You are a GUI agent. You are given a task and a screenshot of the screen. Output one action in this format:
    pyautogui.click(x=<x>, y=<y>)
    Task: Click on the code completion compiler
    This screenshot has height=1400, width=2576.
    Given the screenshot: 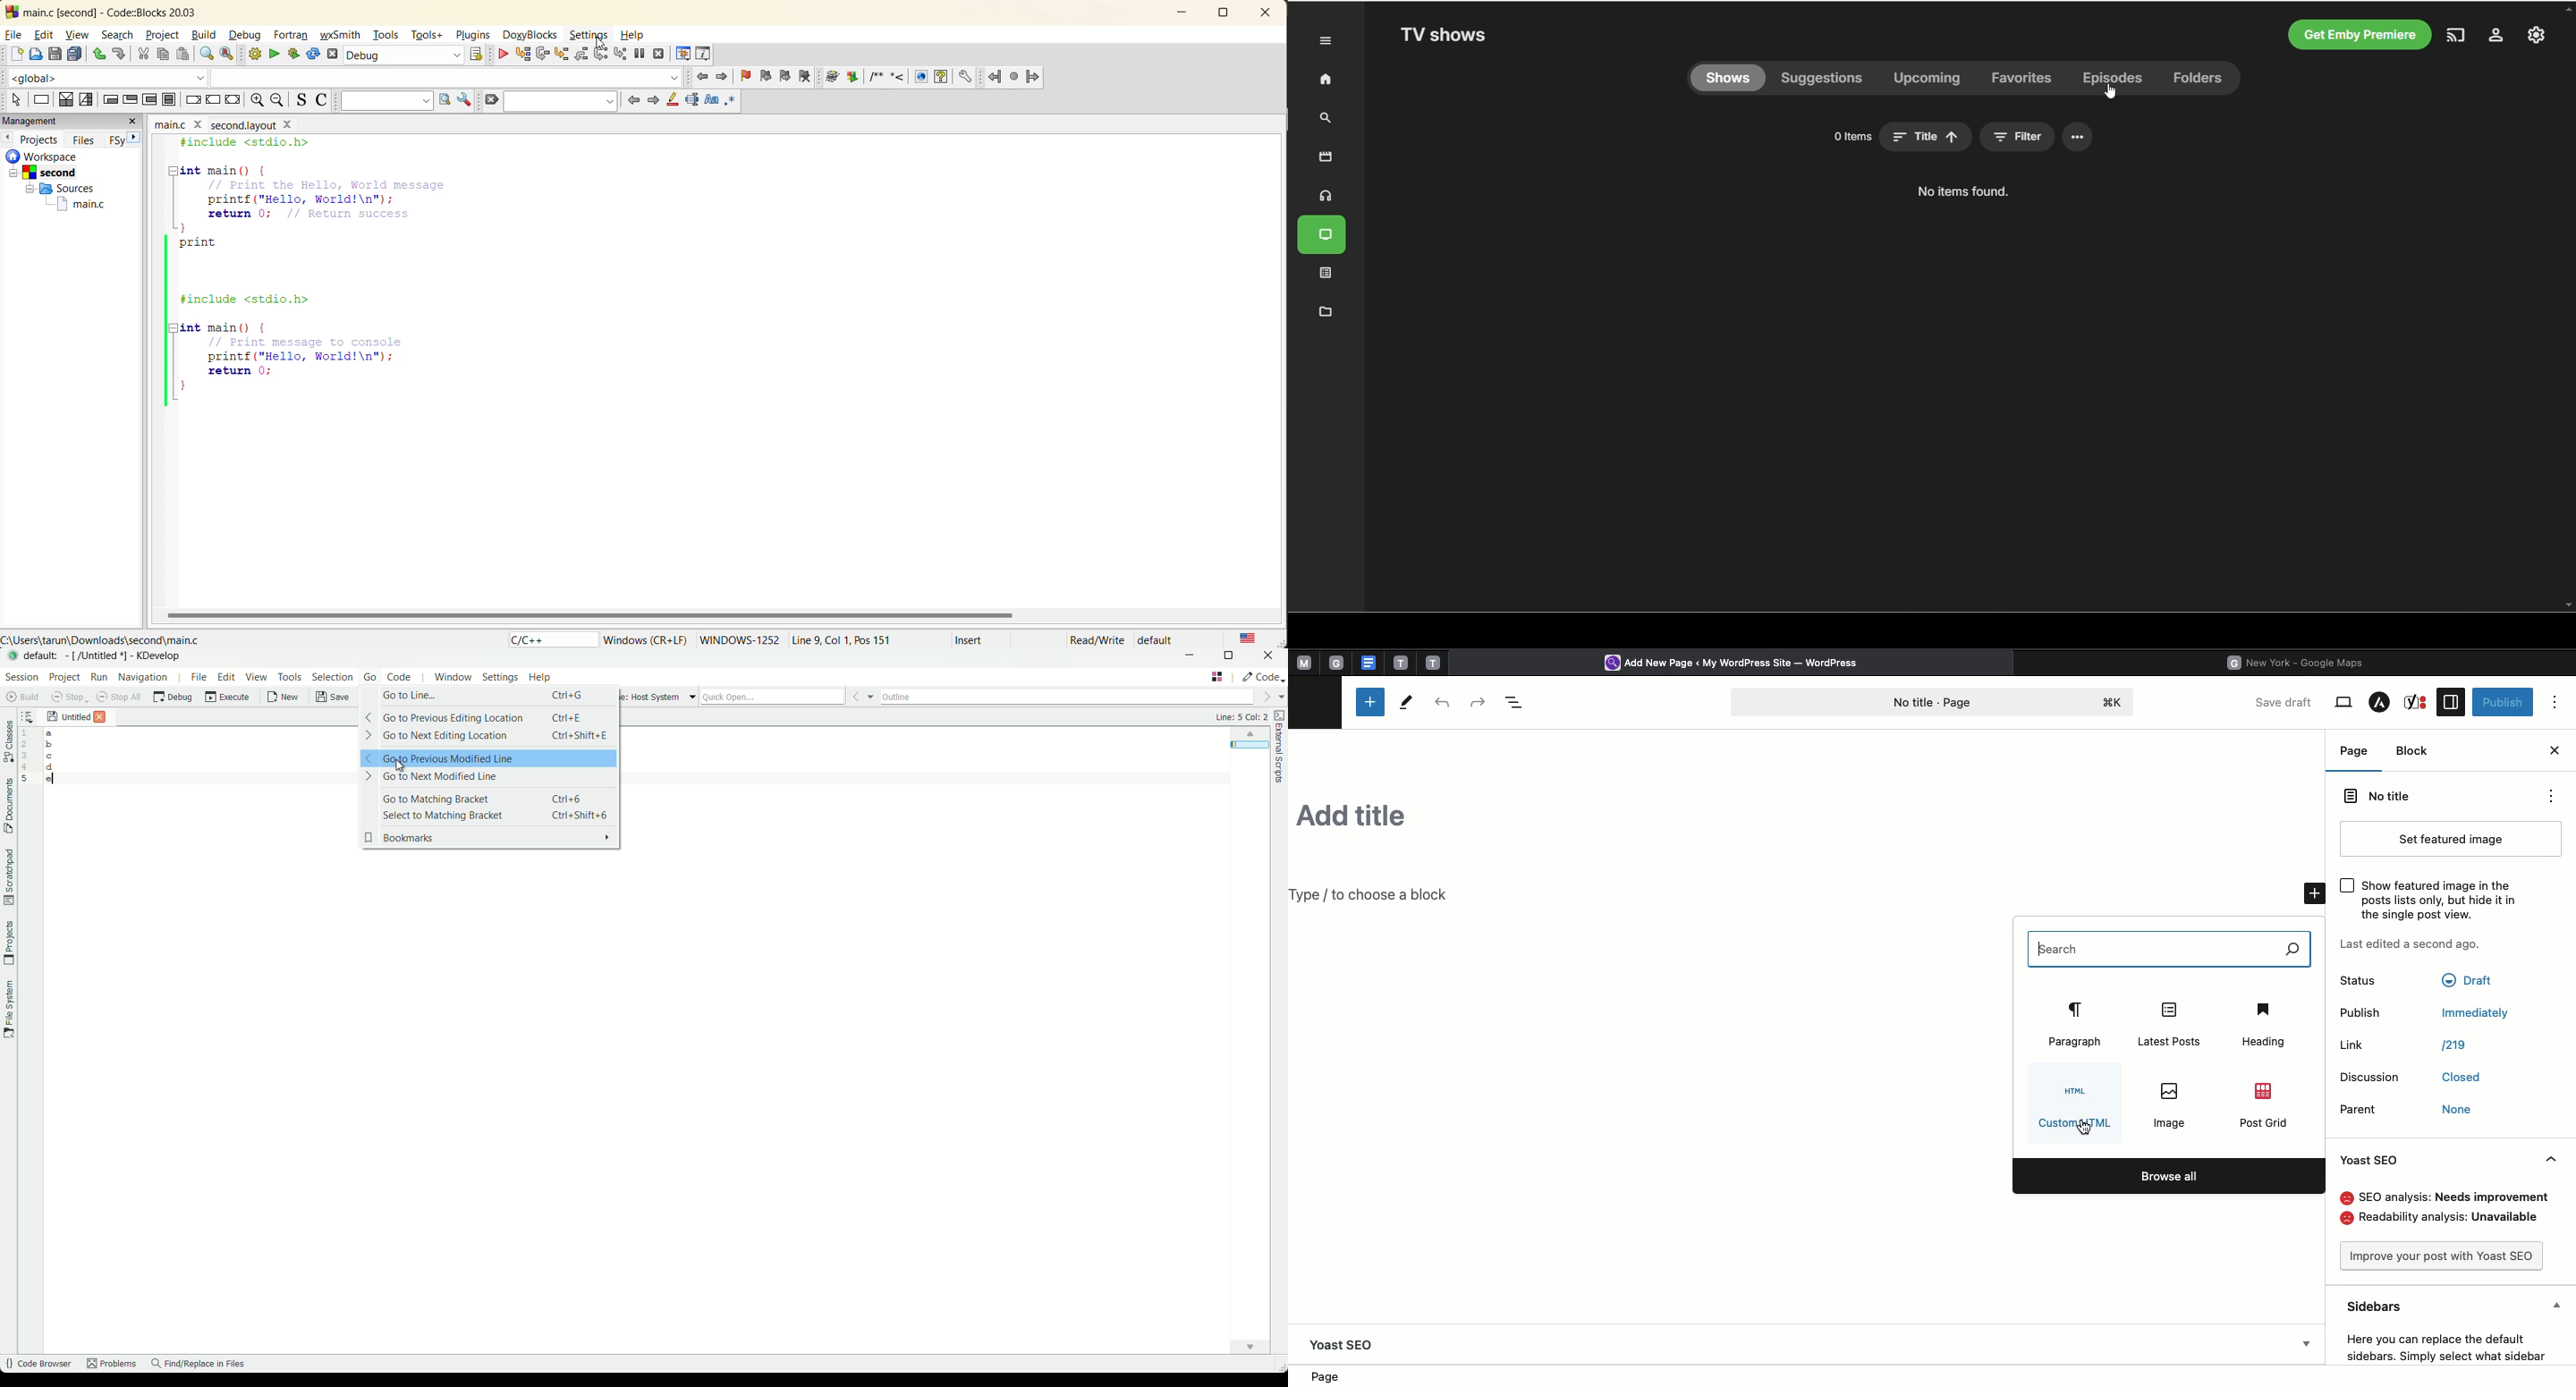 What is the action you would take?
    pyautogui.click(x=346, y=77)
    